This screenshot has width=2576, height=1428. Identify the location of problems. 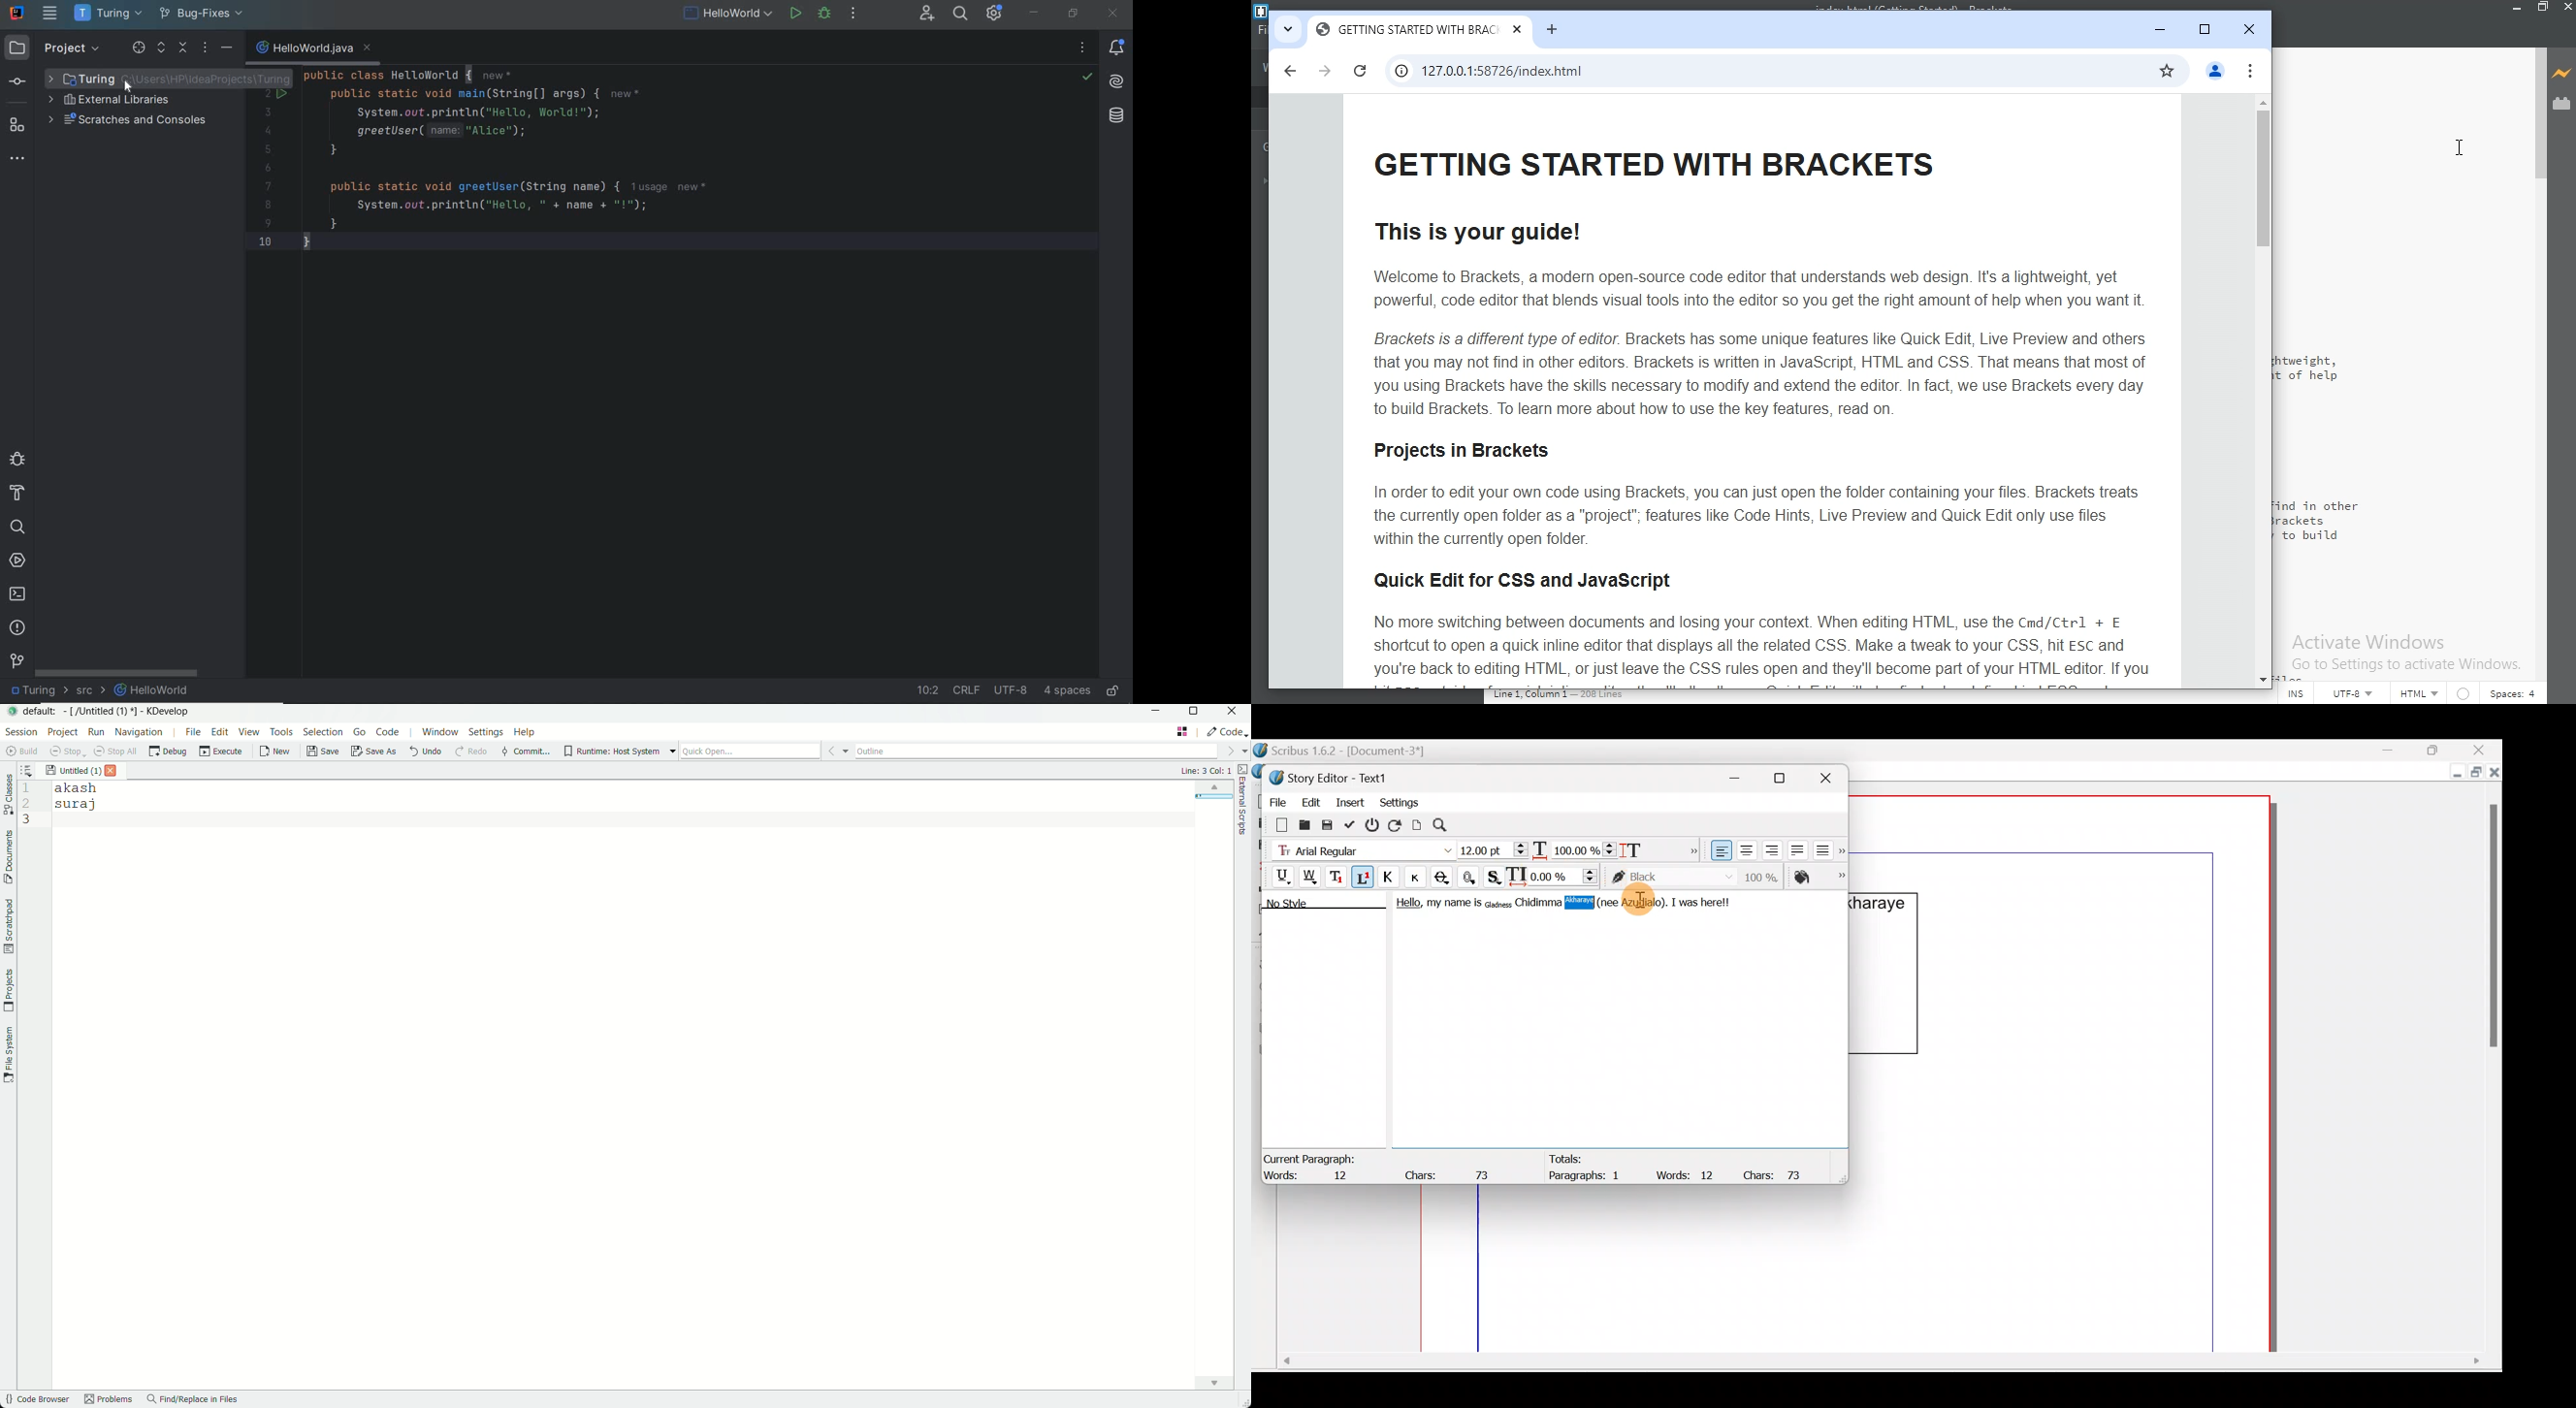
(18, 627).